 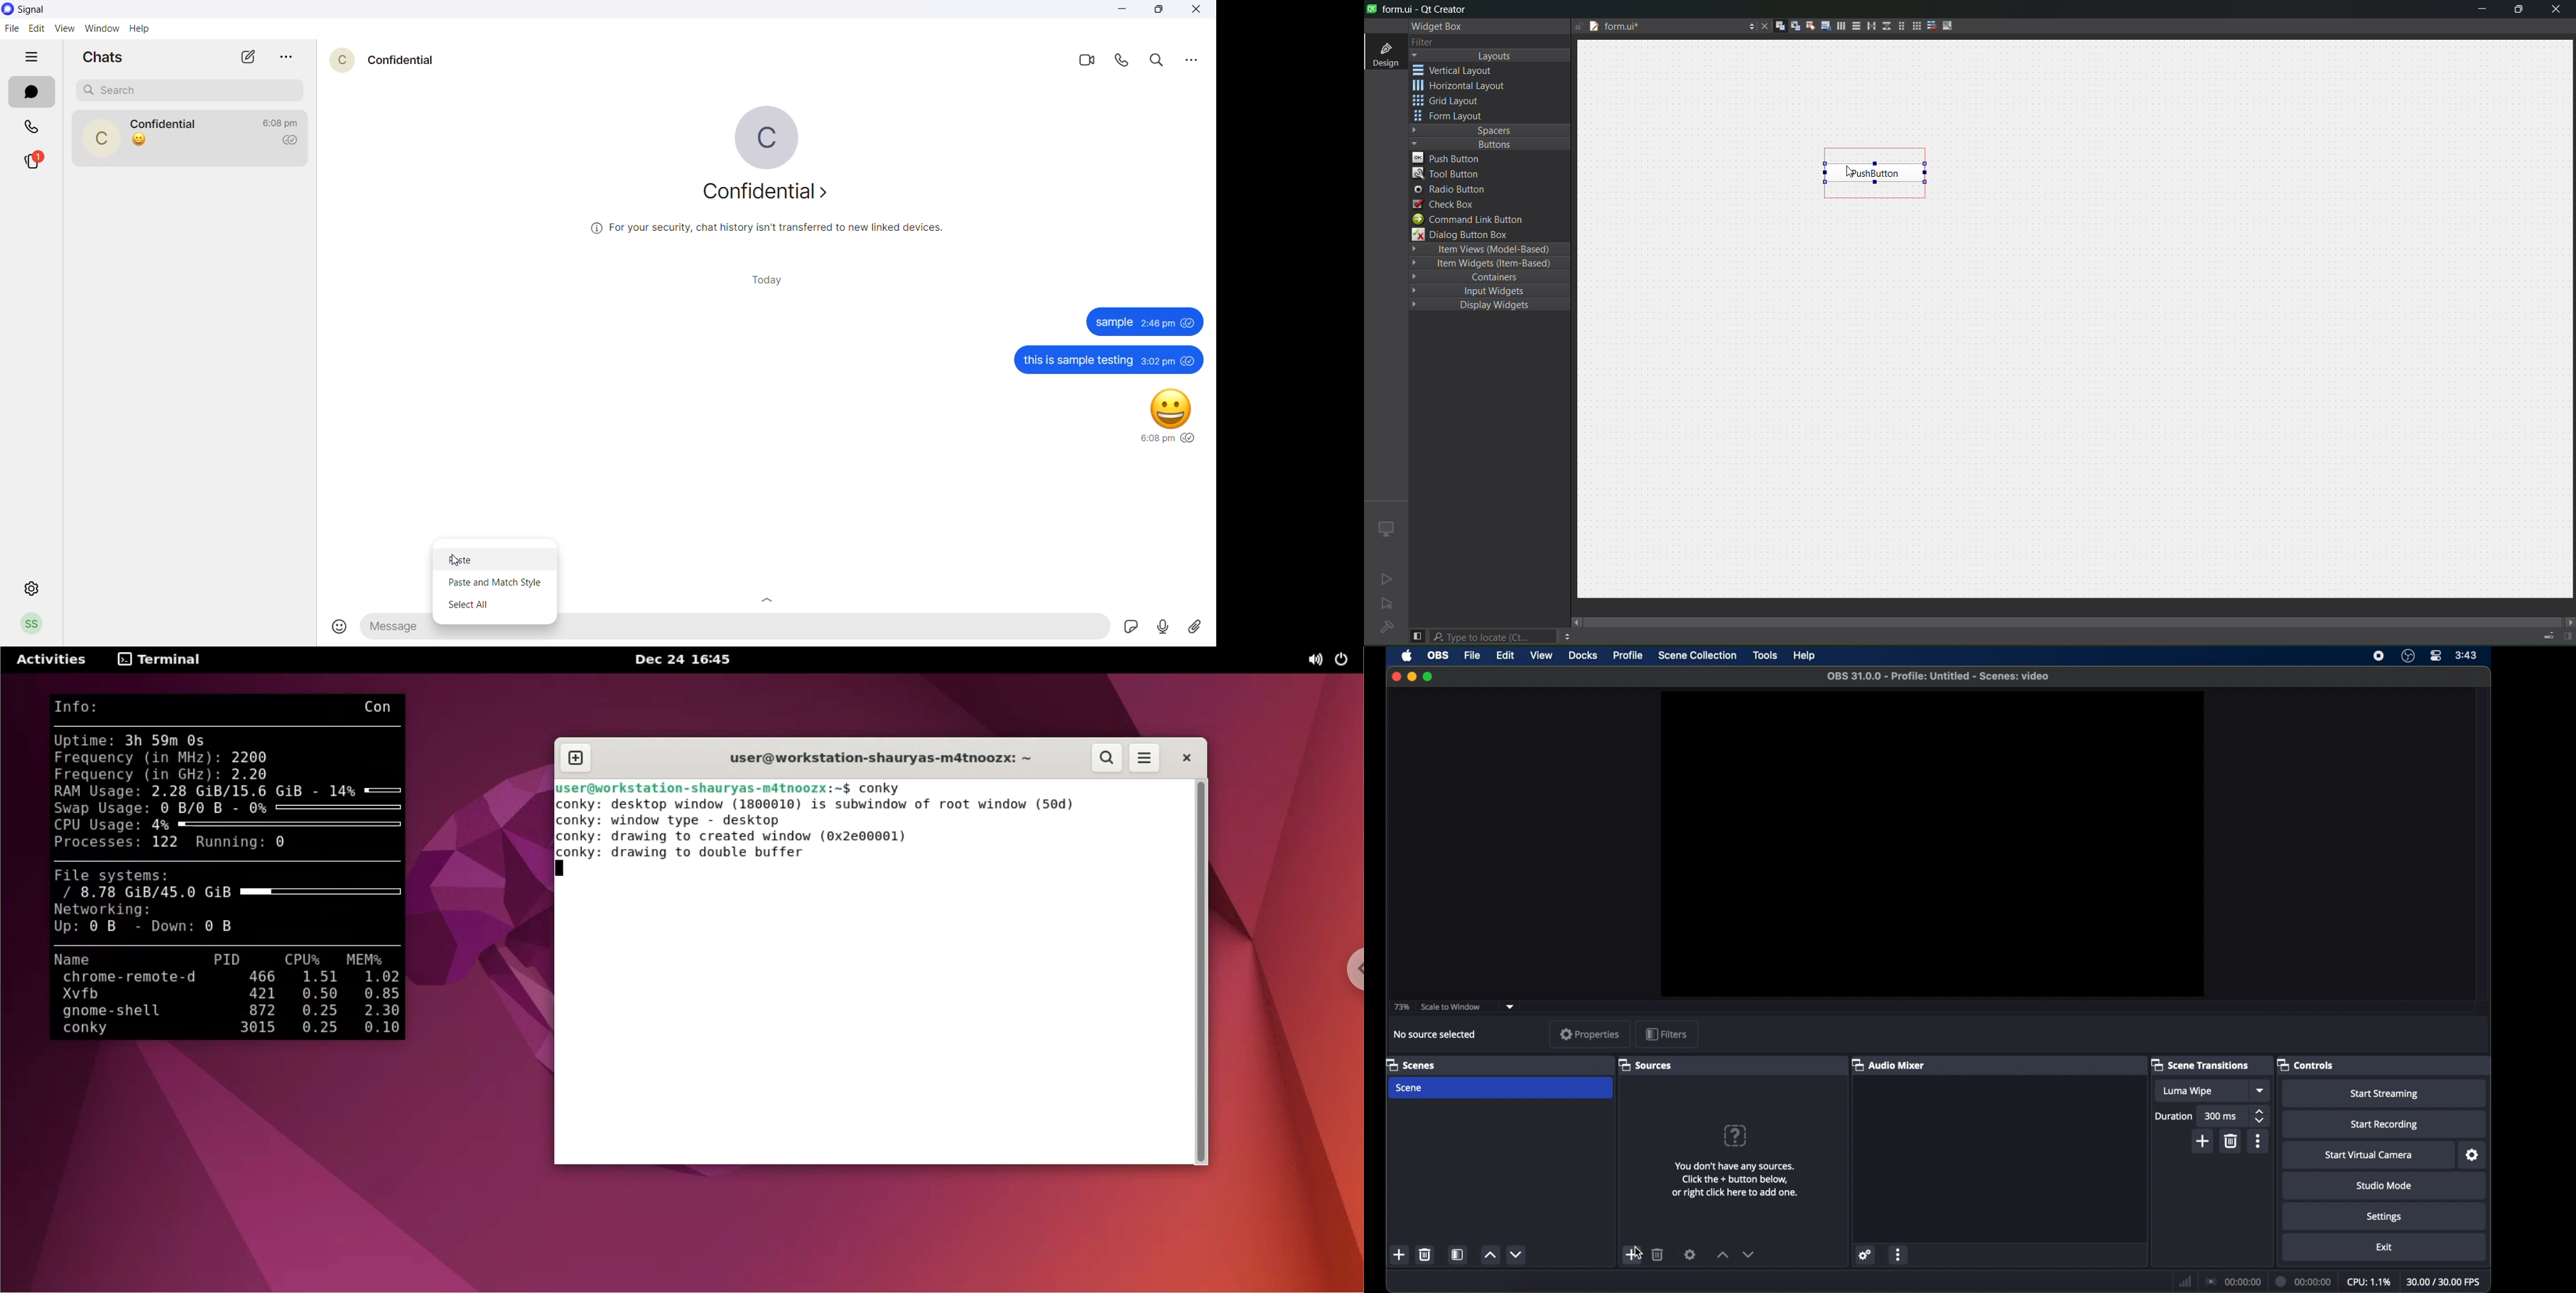 What do you see at coordinates (1666, 1034) in the screenshot?
I see `filters` at bounding box center [1666, 1034].